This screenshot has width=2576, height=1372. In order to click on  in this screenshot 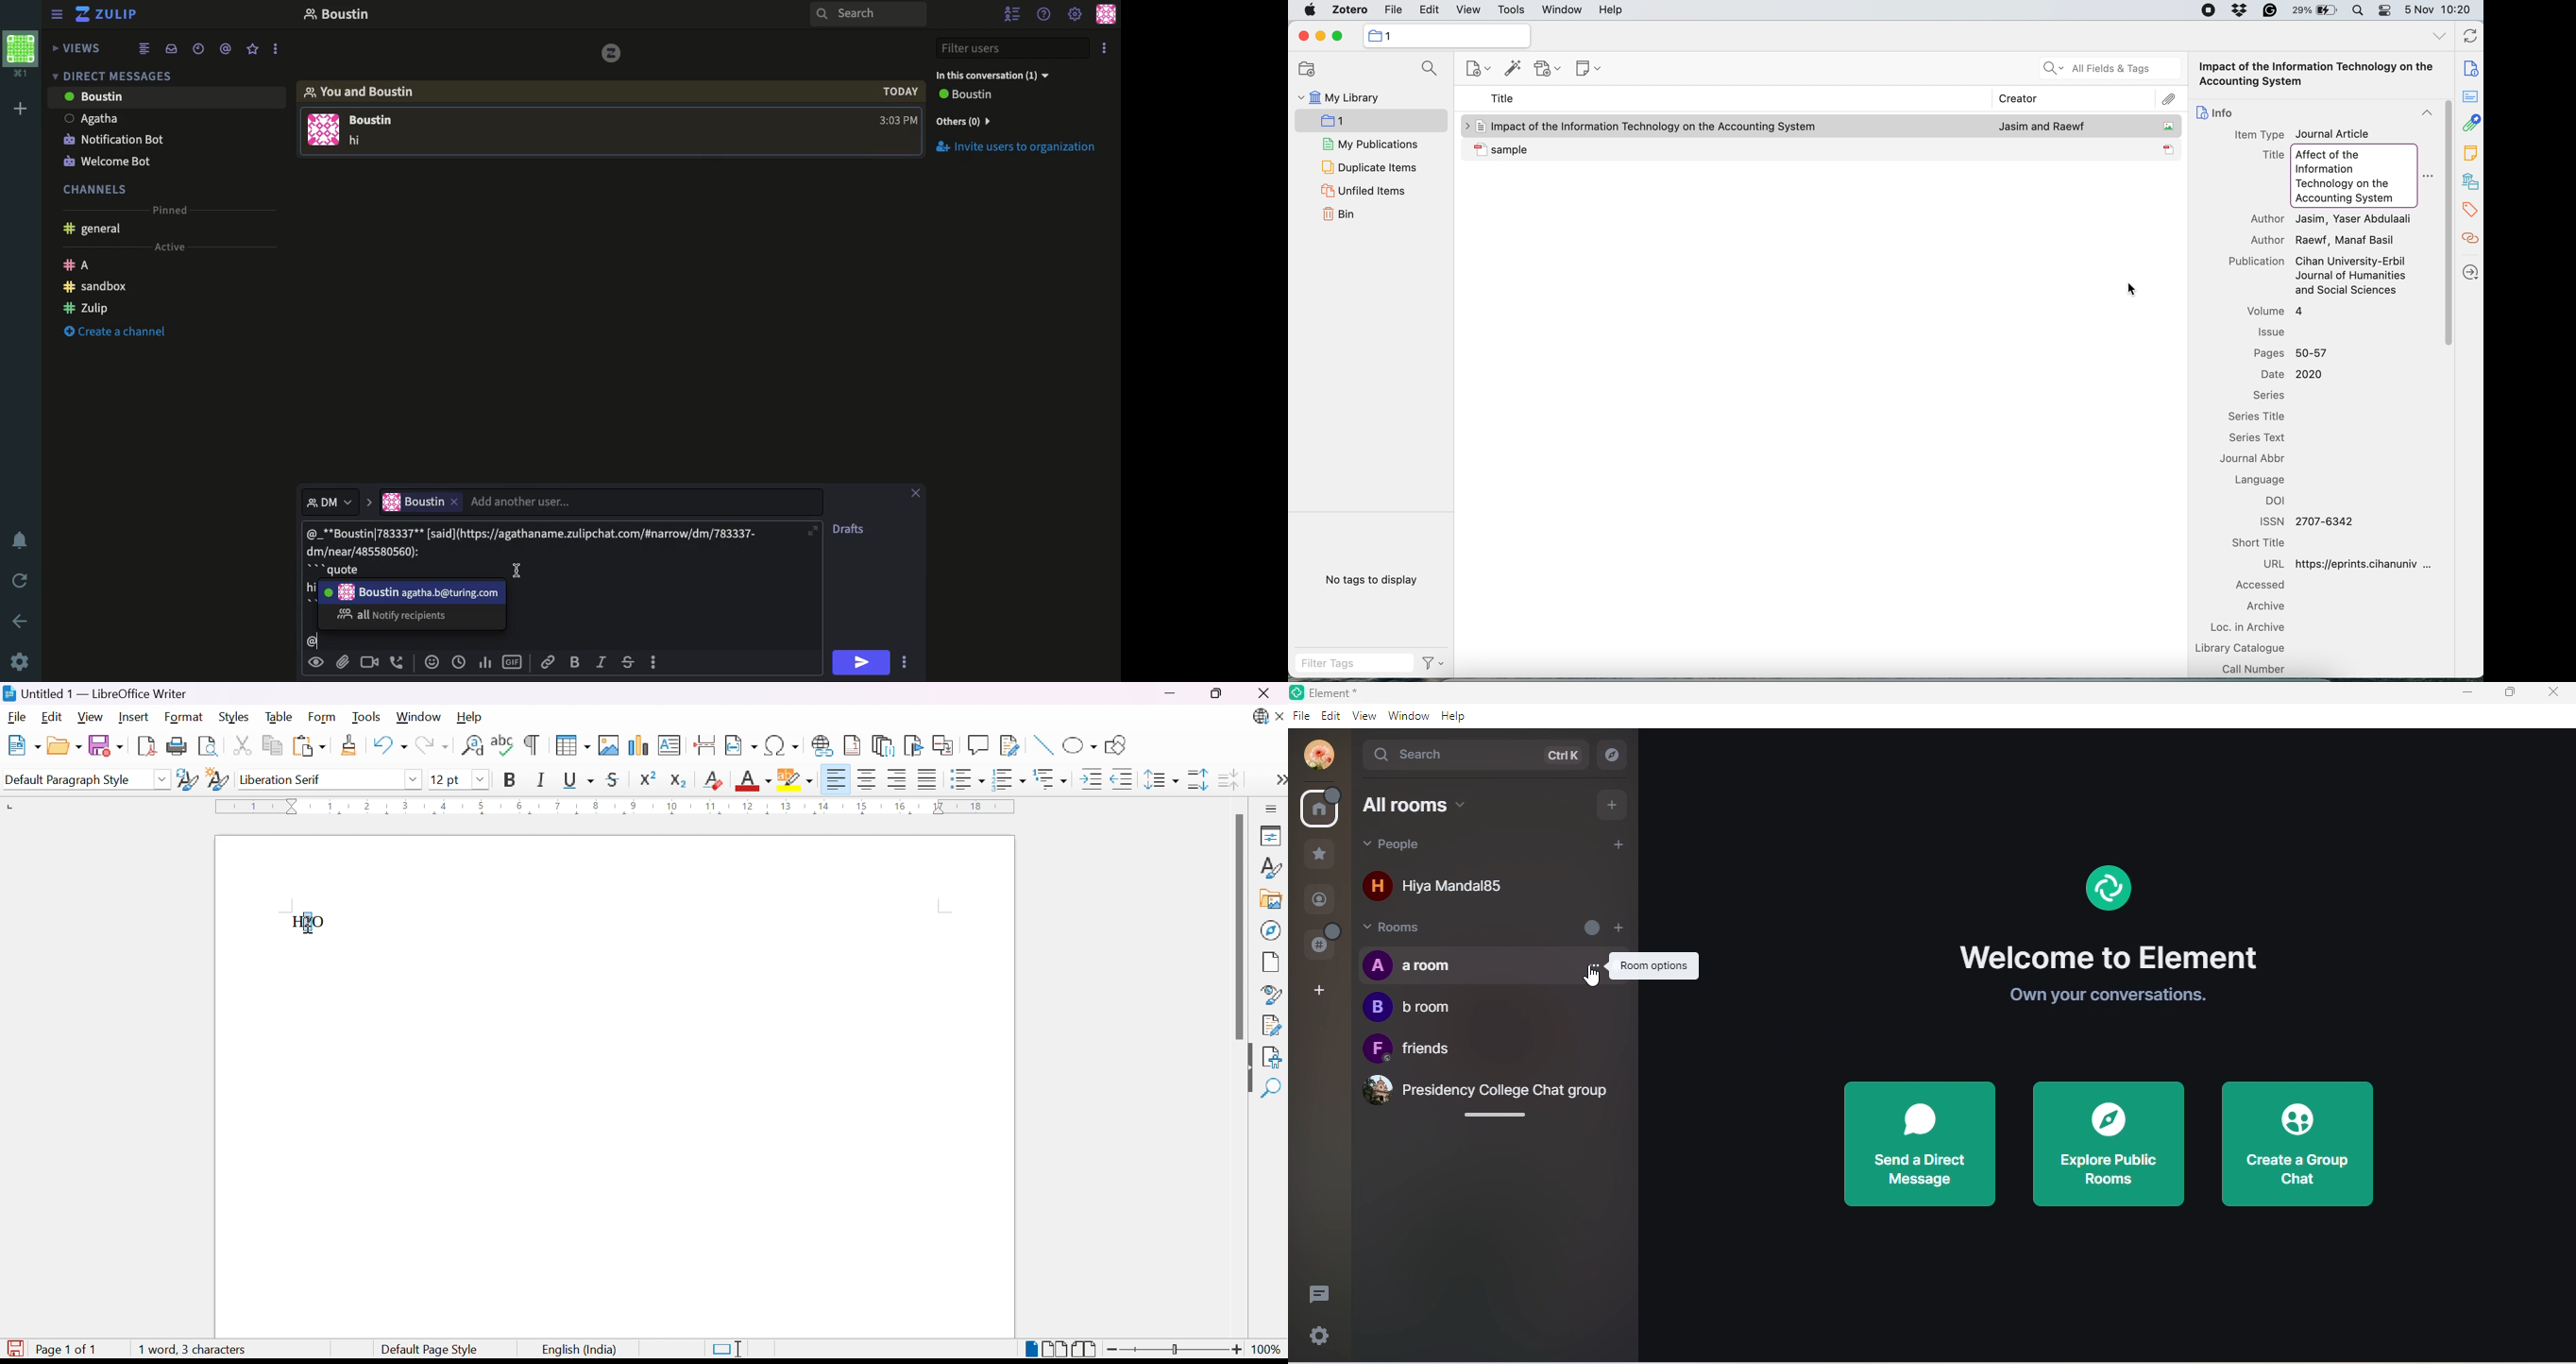, I will do `click(349, 745)`.